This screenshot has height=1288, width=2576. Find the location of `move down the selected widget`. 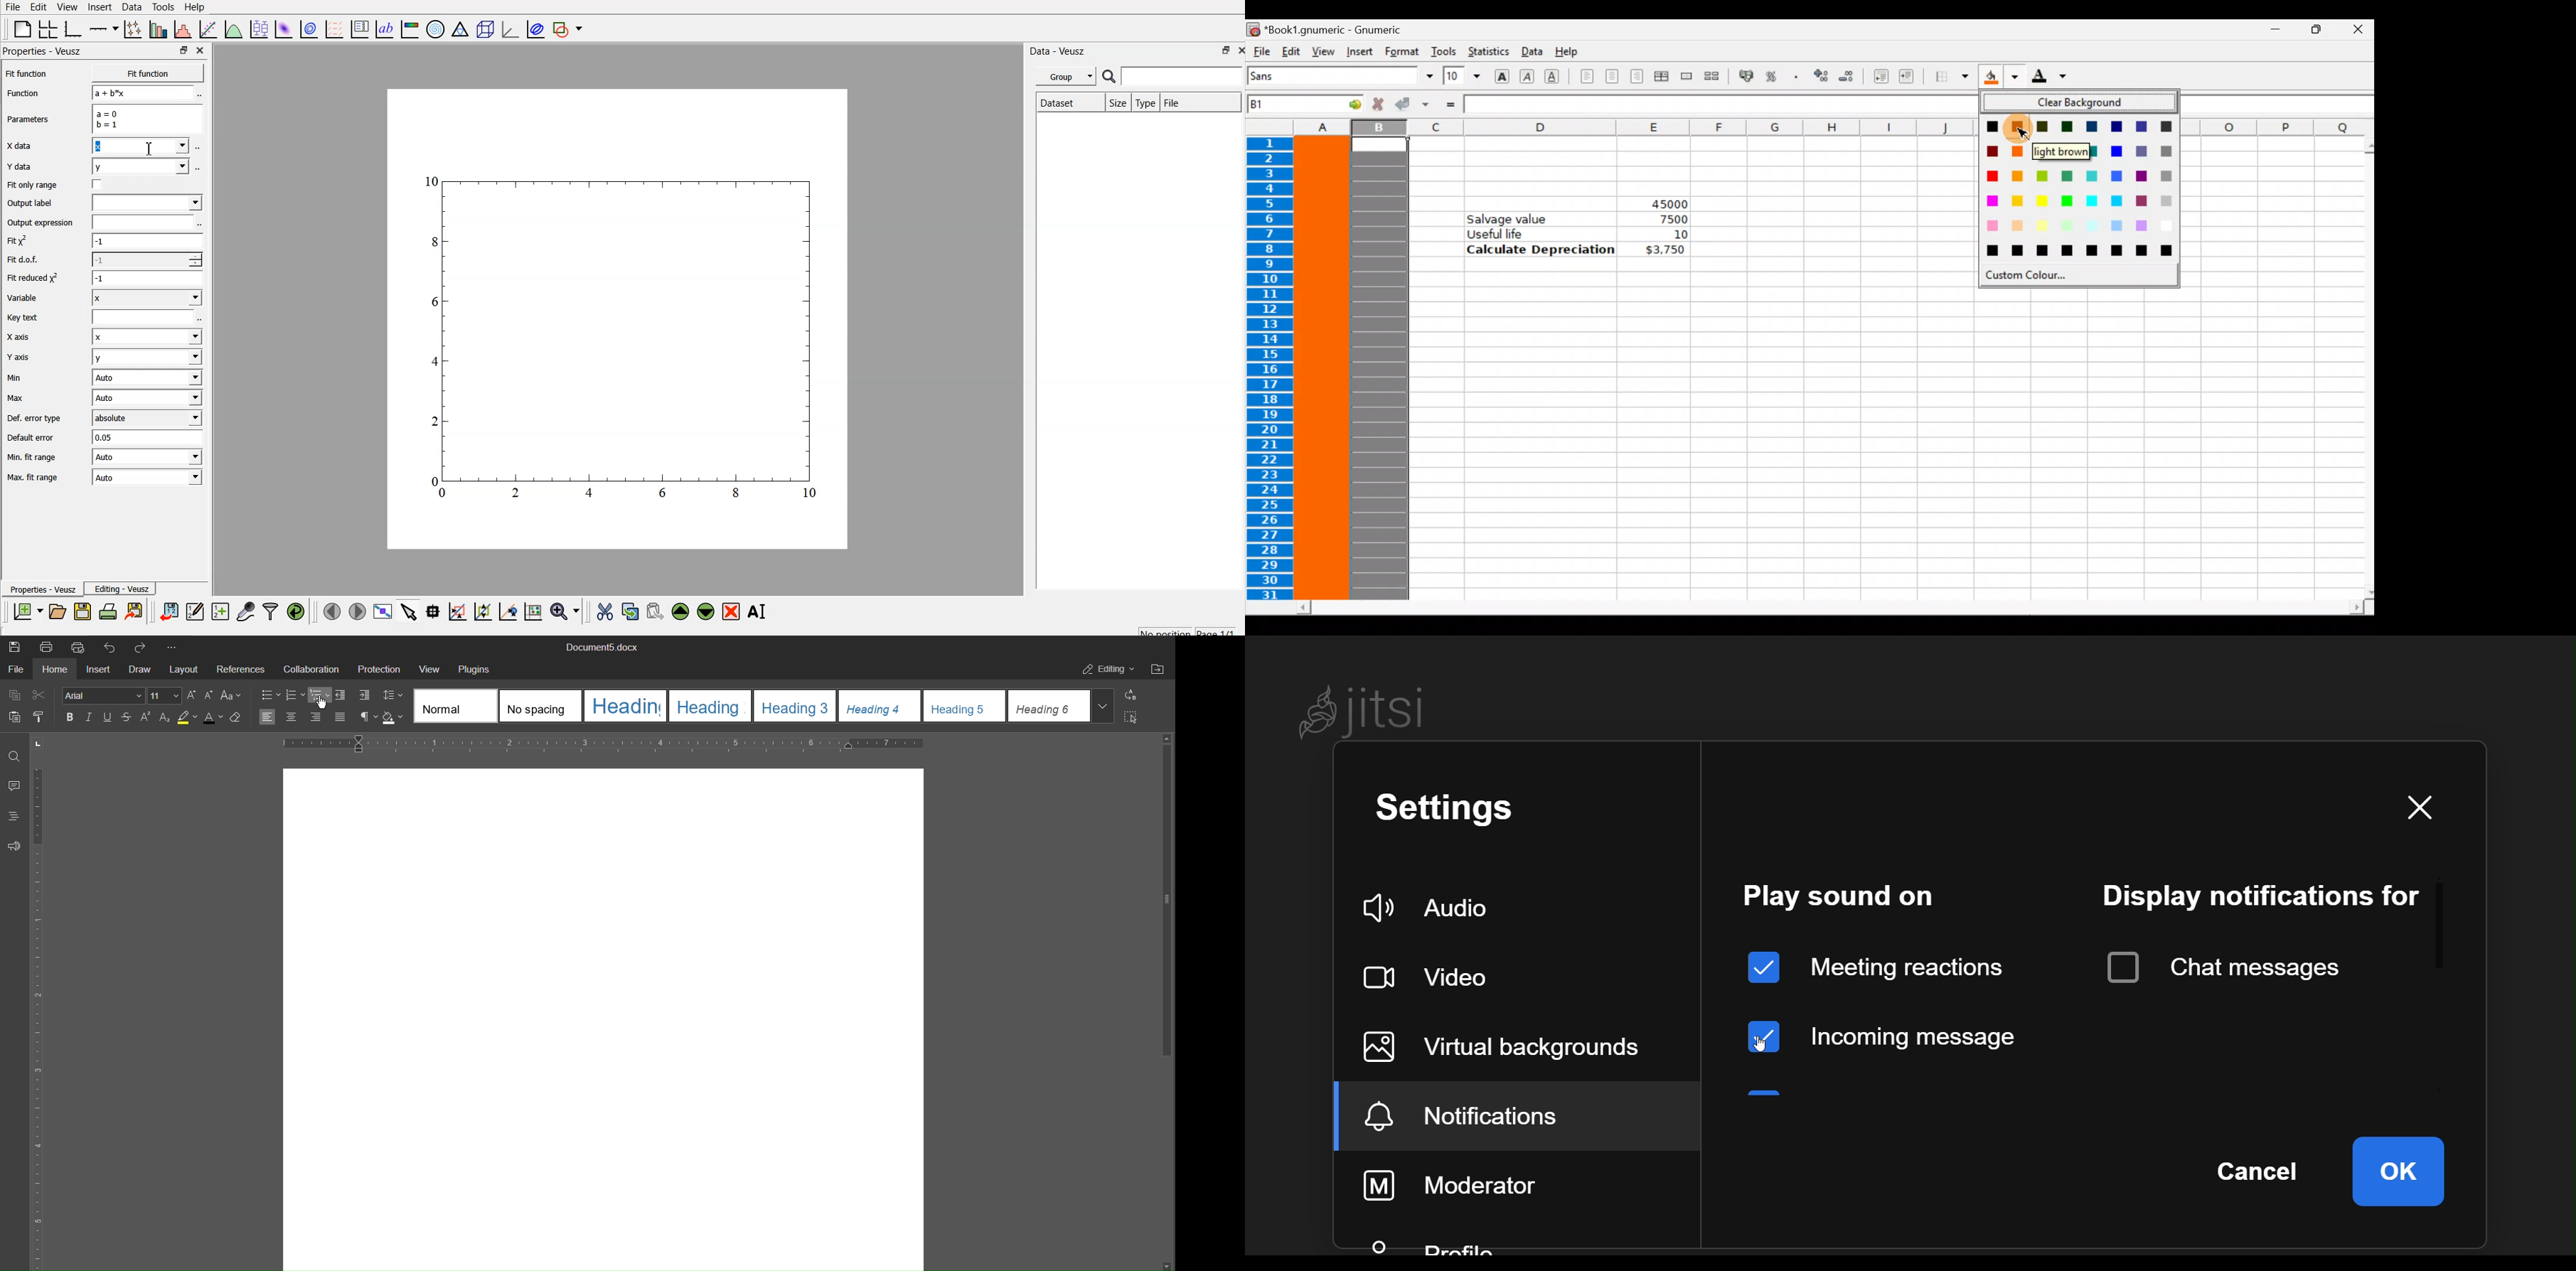

move down the selected widget is located at coordinates (706, 611).